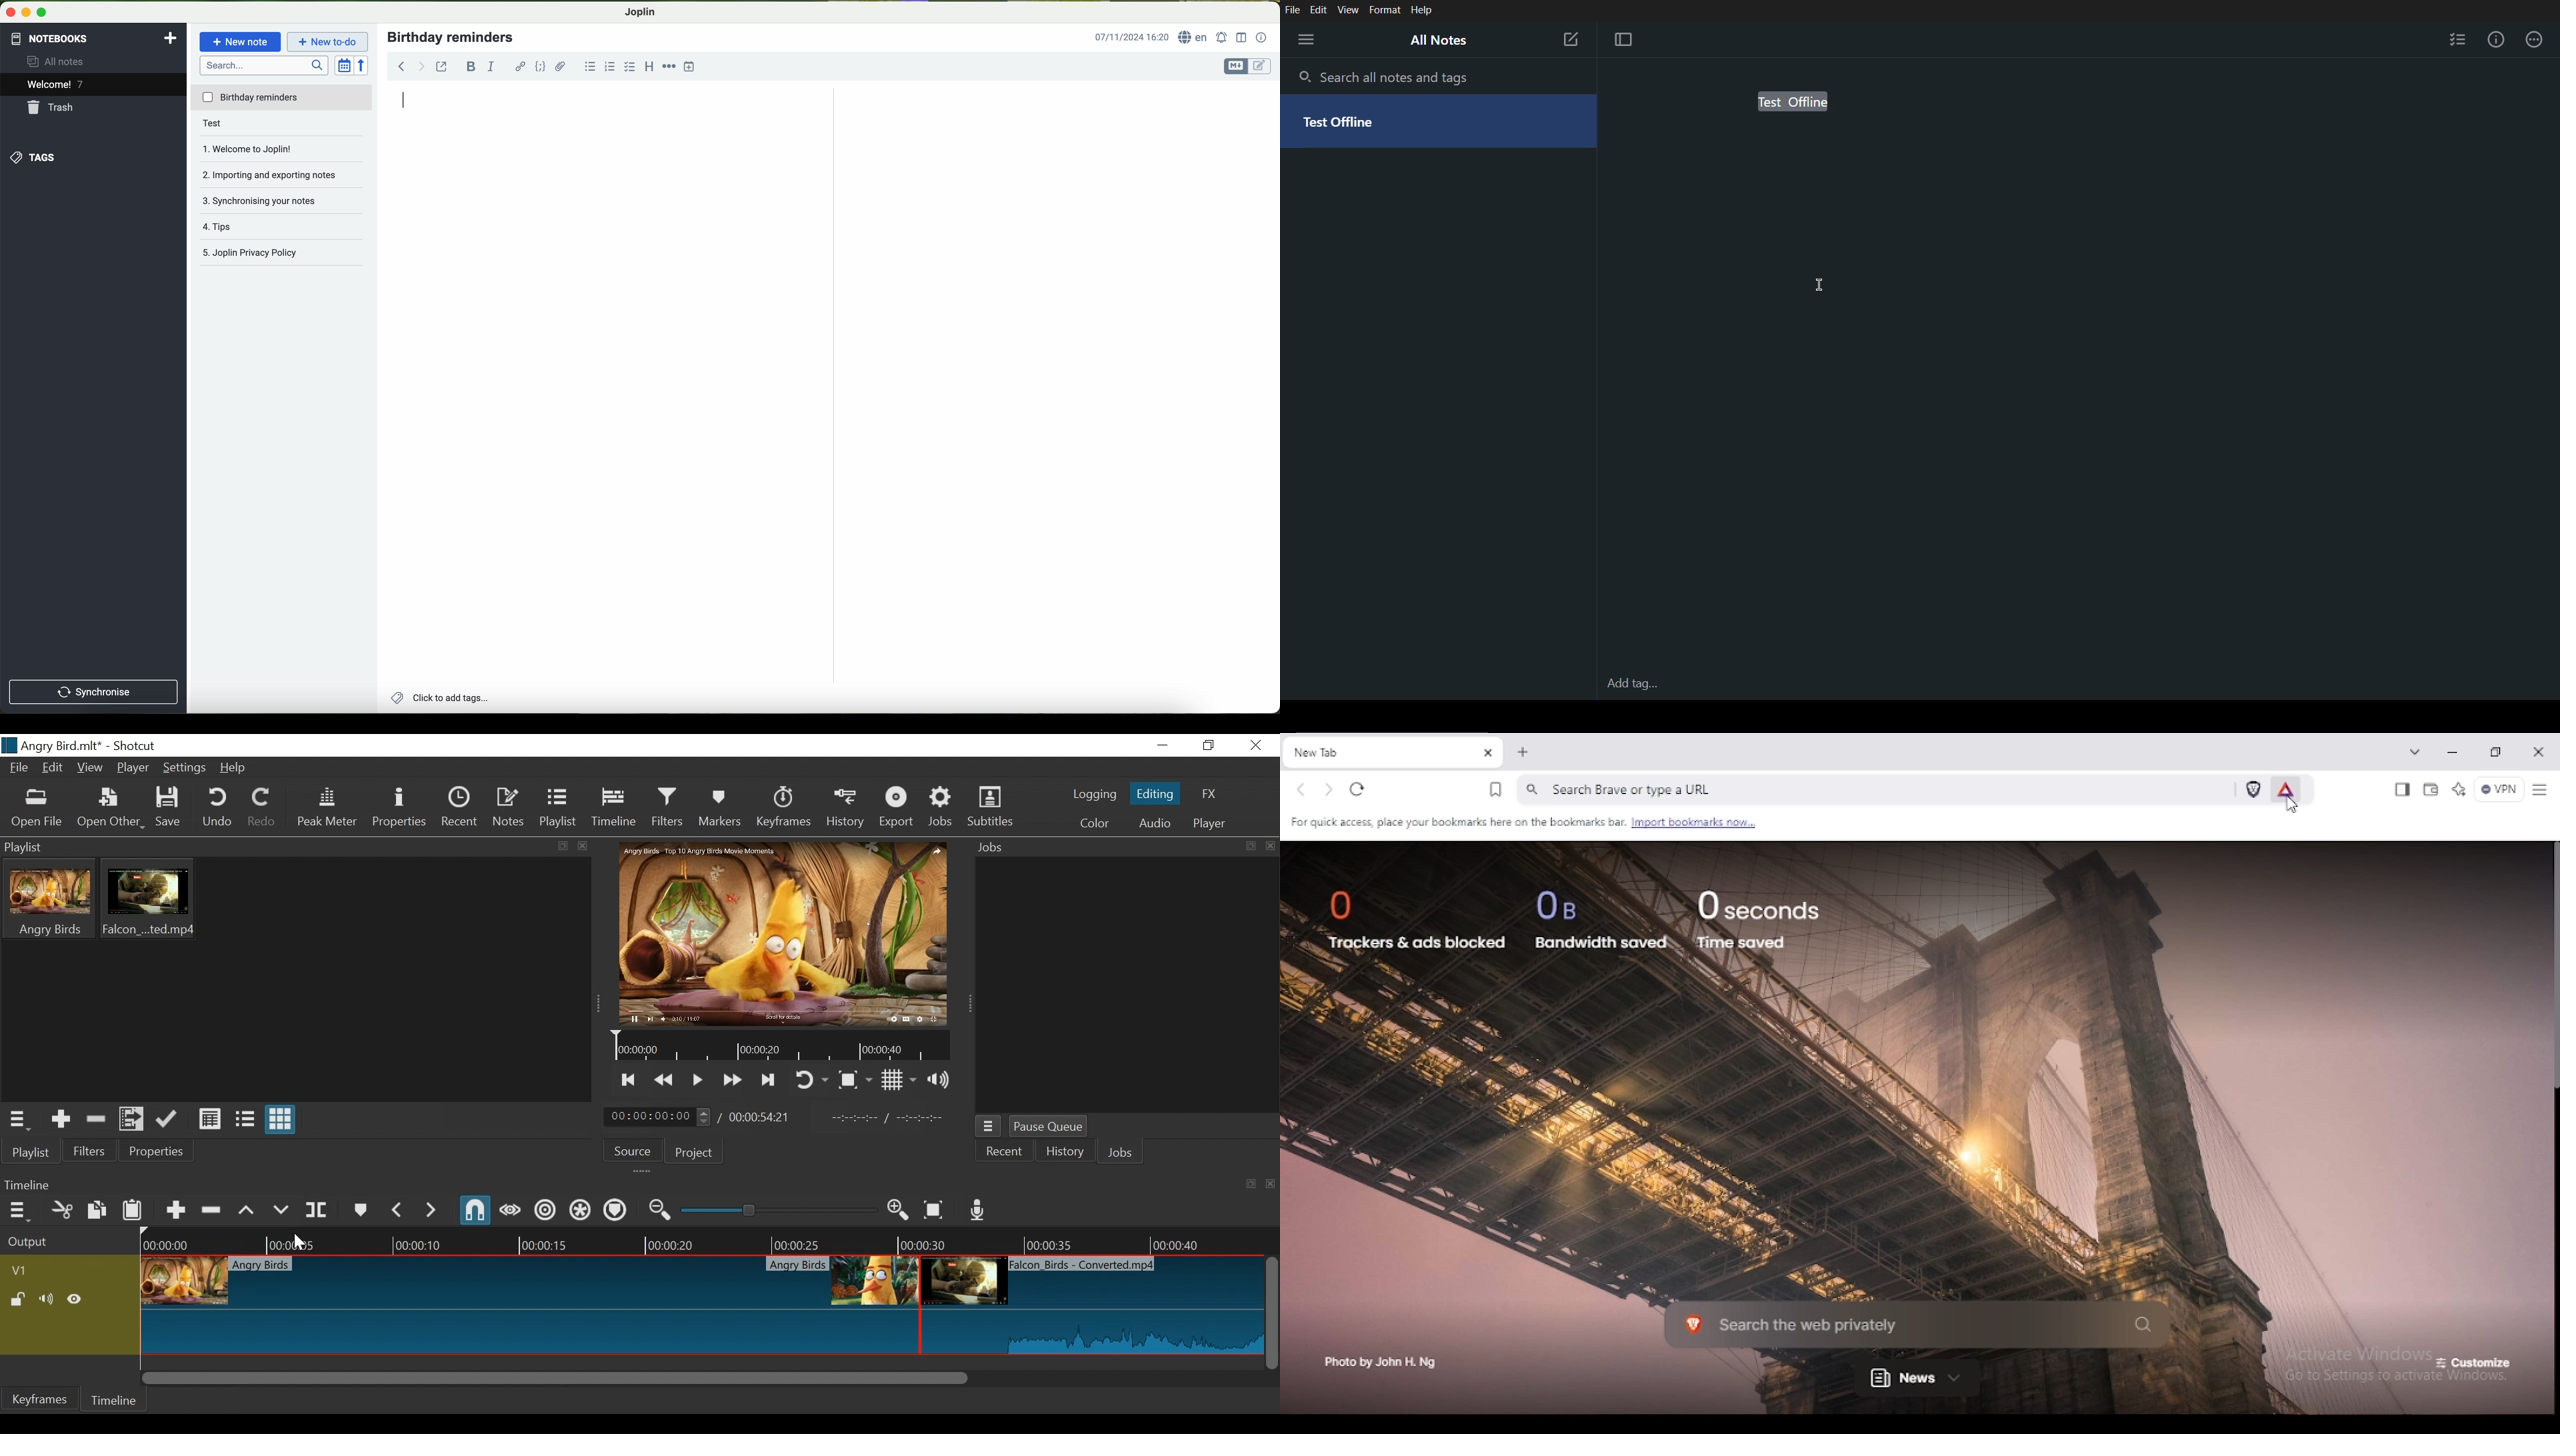 The image size is (2576, 1456). Describe the element at coordinates (935, 1240) in the screenshot. I see `Timeline` at that location.